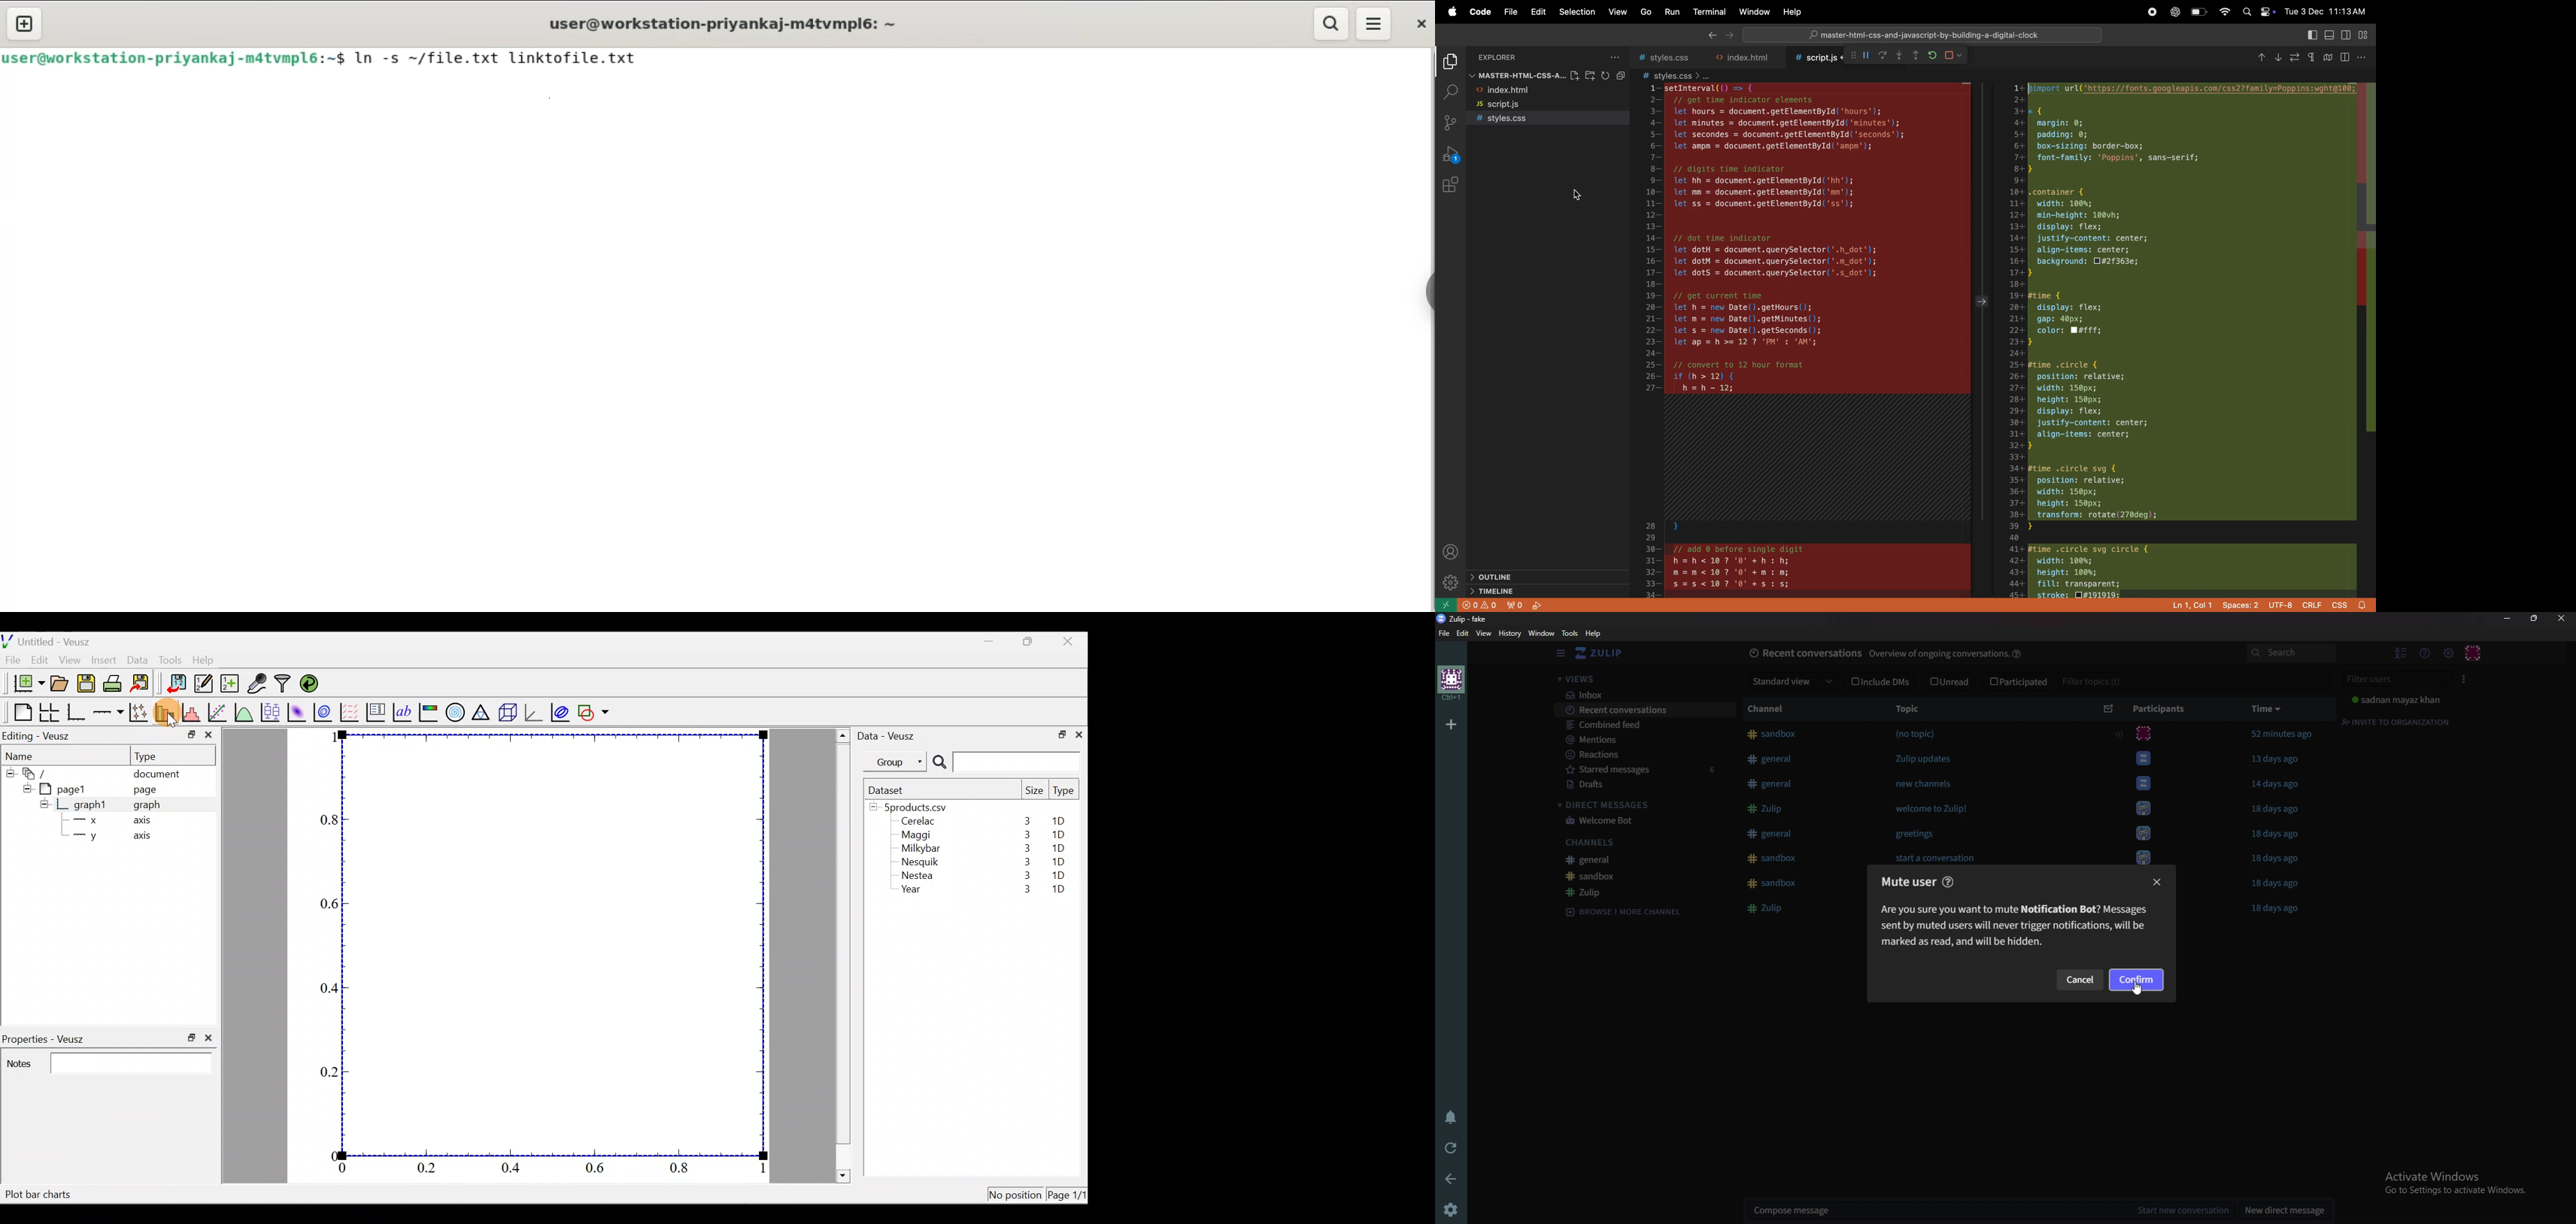 The width and height of the screenshot is (2576, 1232). What do you see at coordinates (1510, 57) in the screenshot?
I see `explorer` at bounding box center [1510, 57].